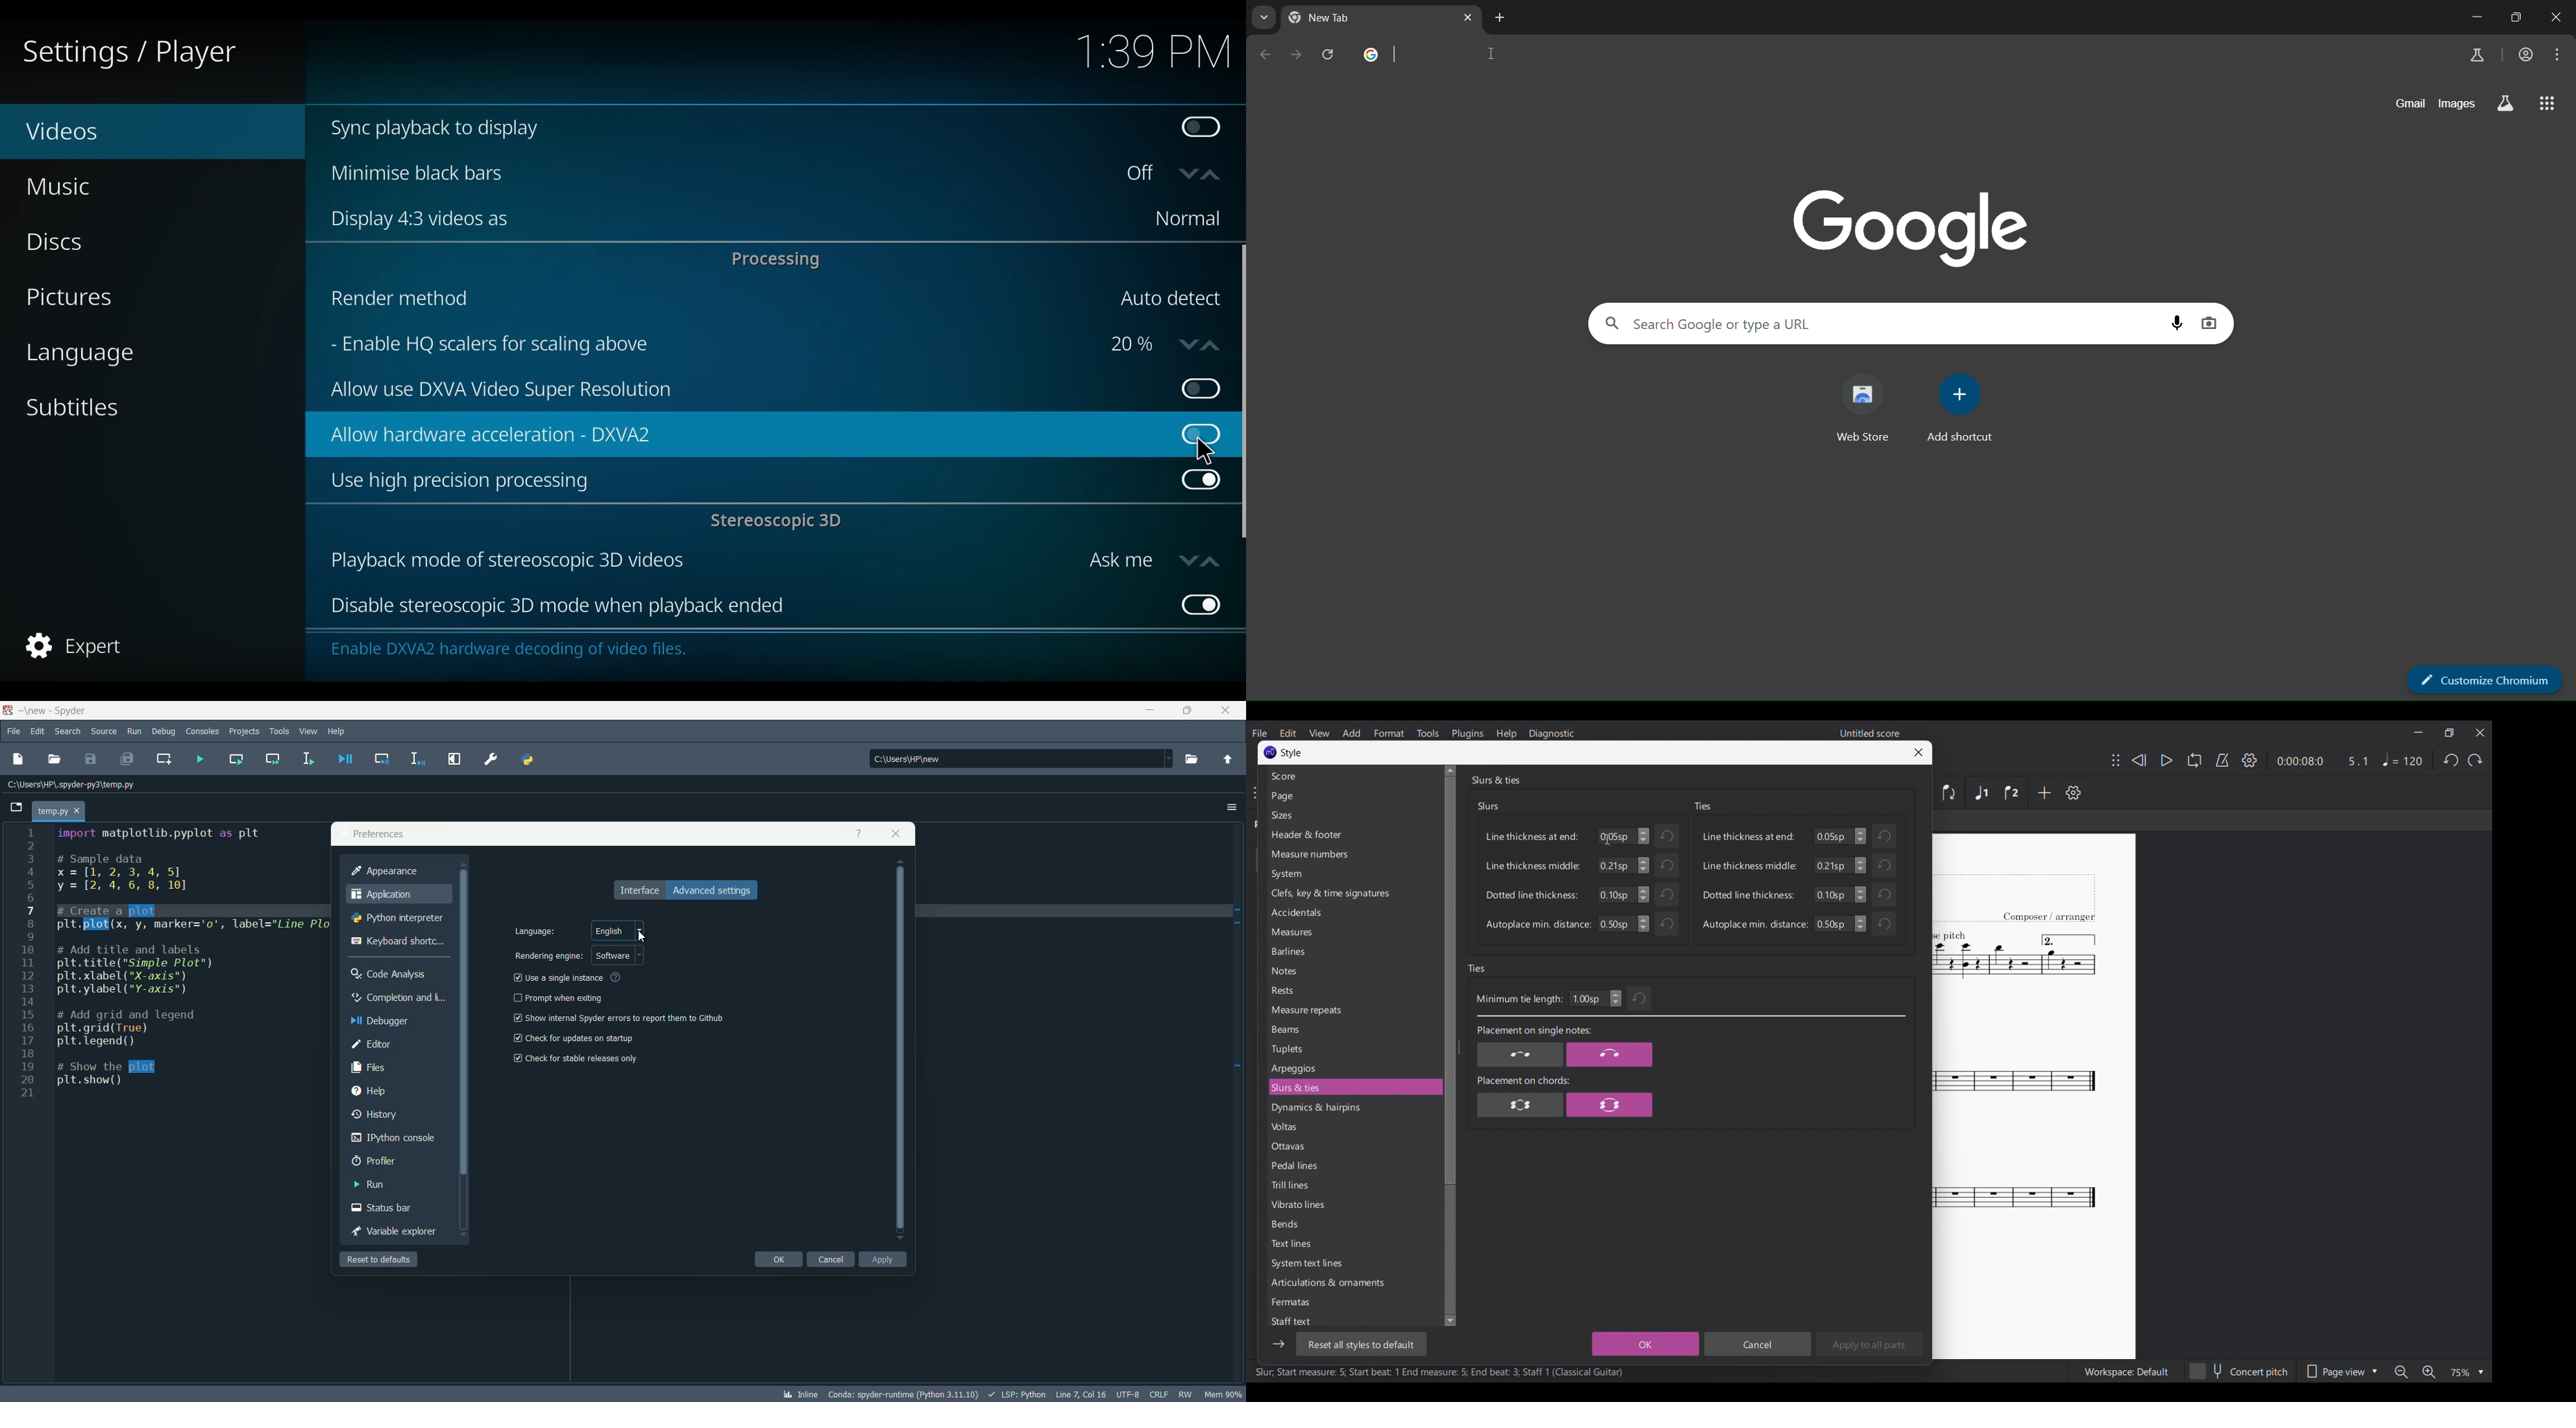 This screenshot has width=2576, height=1428. I want to click on browse tabs, so click(14, 808).